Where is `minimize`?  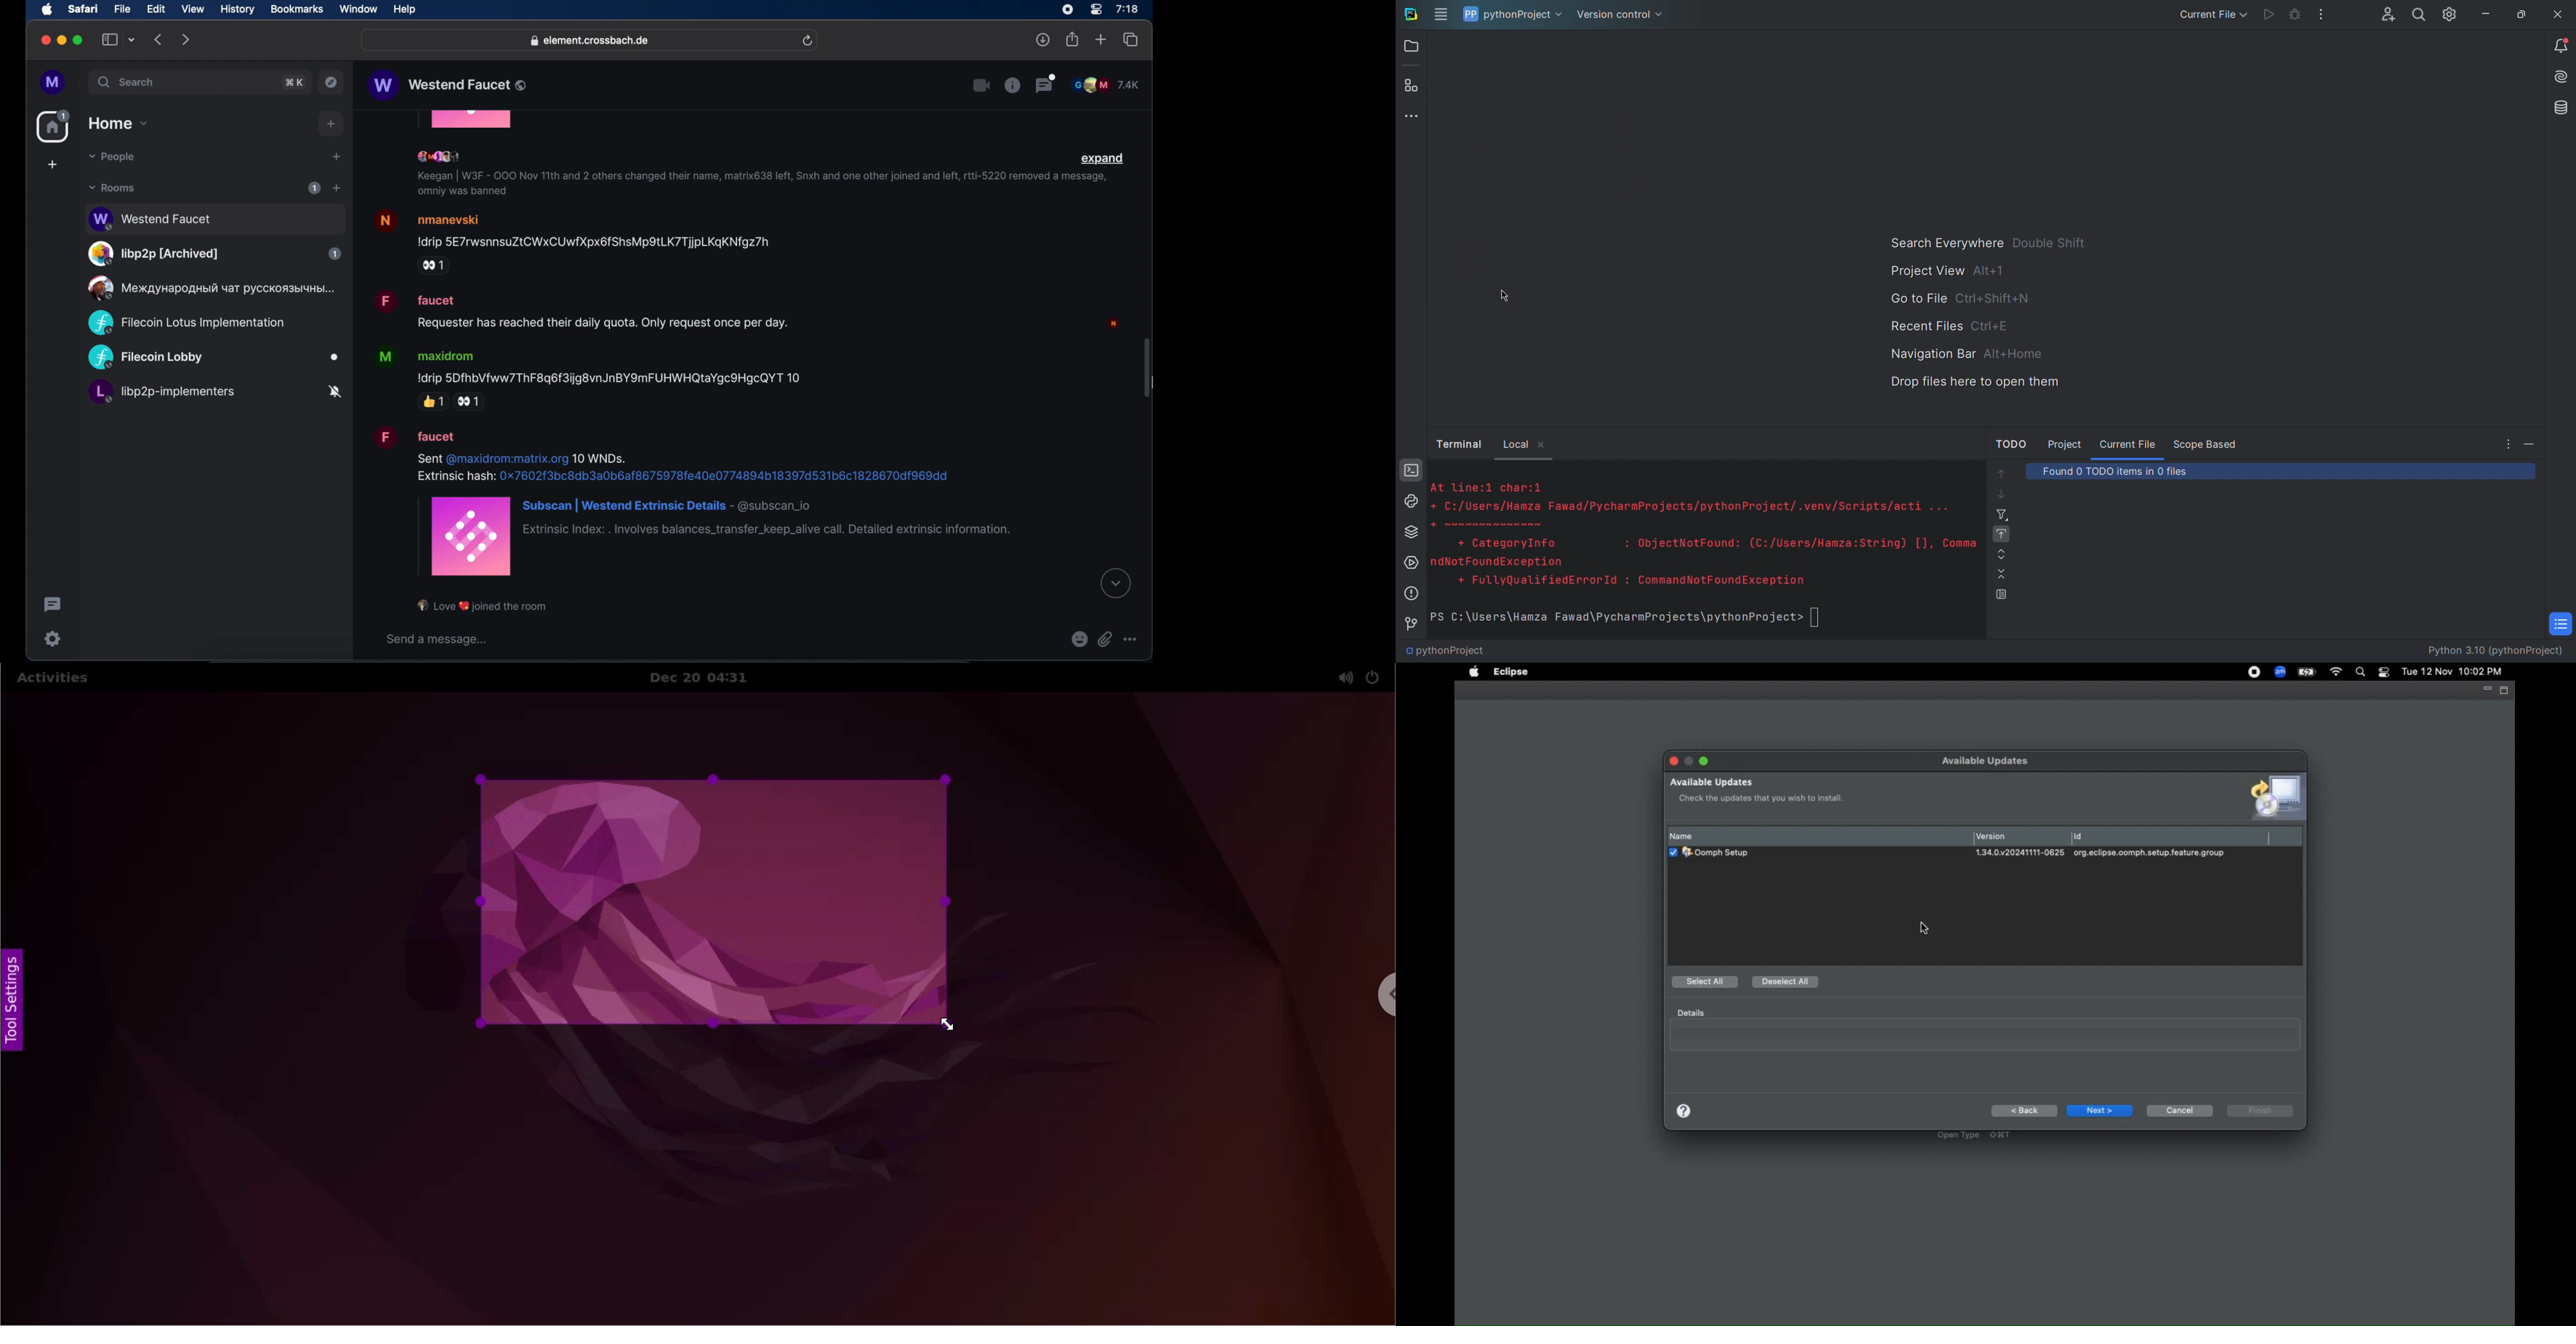
minimize is located at coordinates (1690, 759).